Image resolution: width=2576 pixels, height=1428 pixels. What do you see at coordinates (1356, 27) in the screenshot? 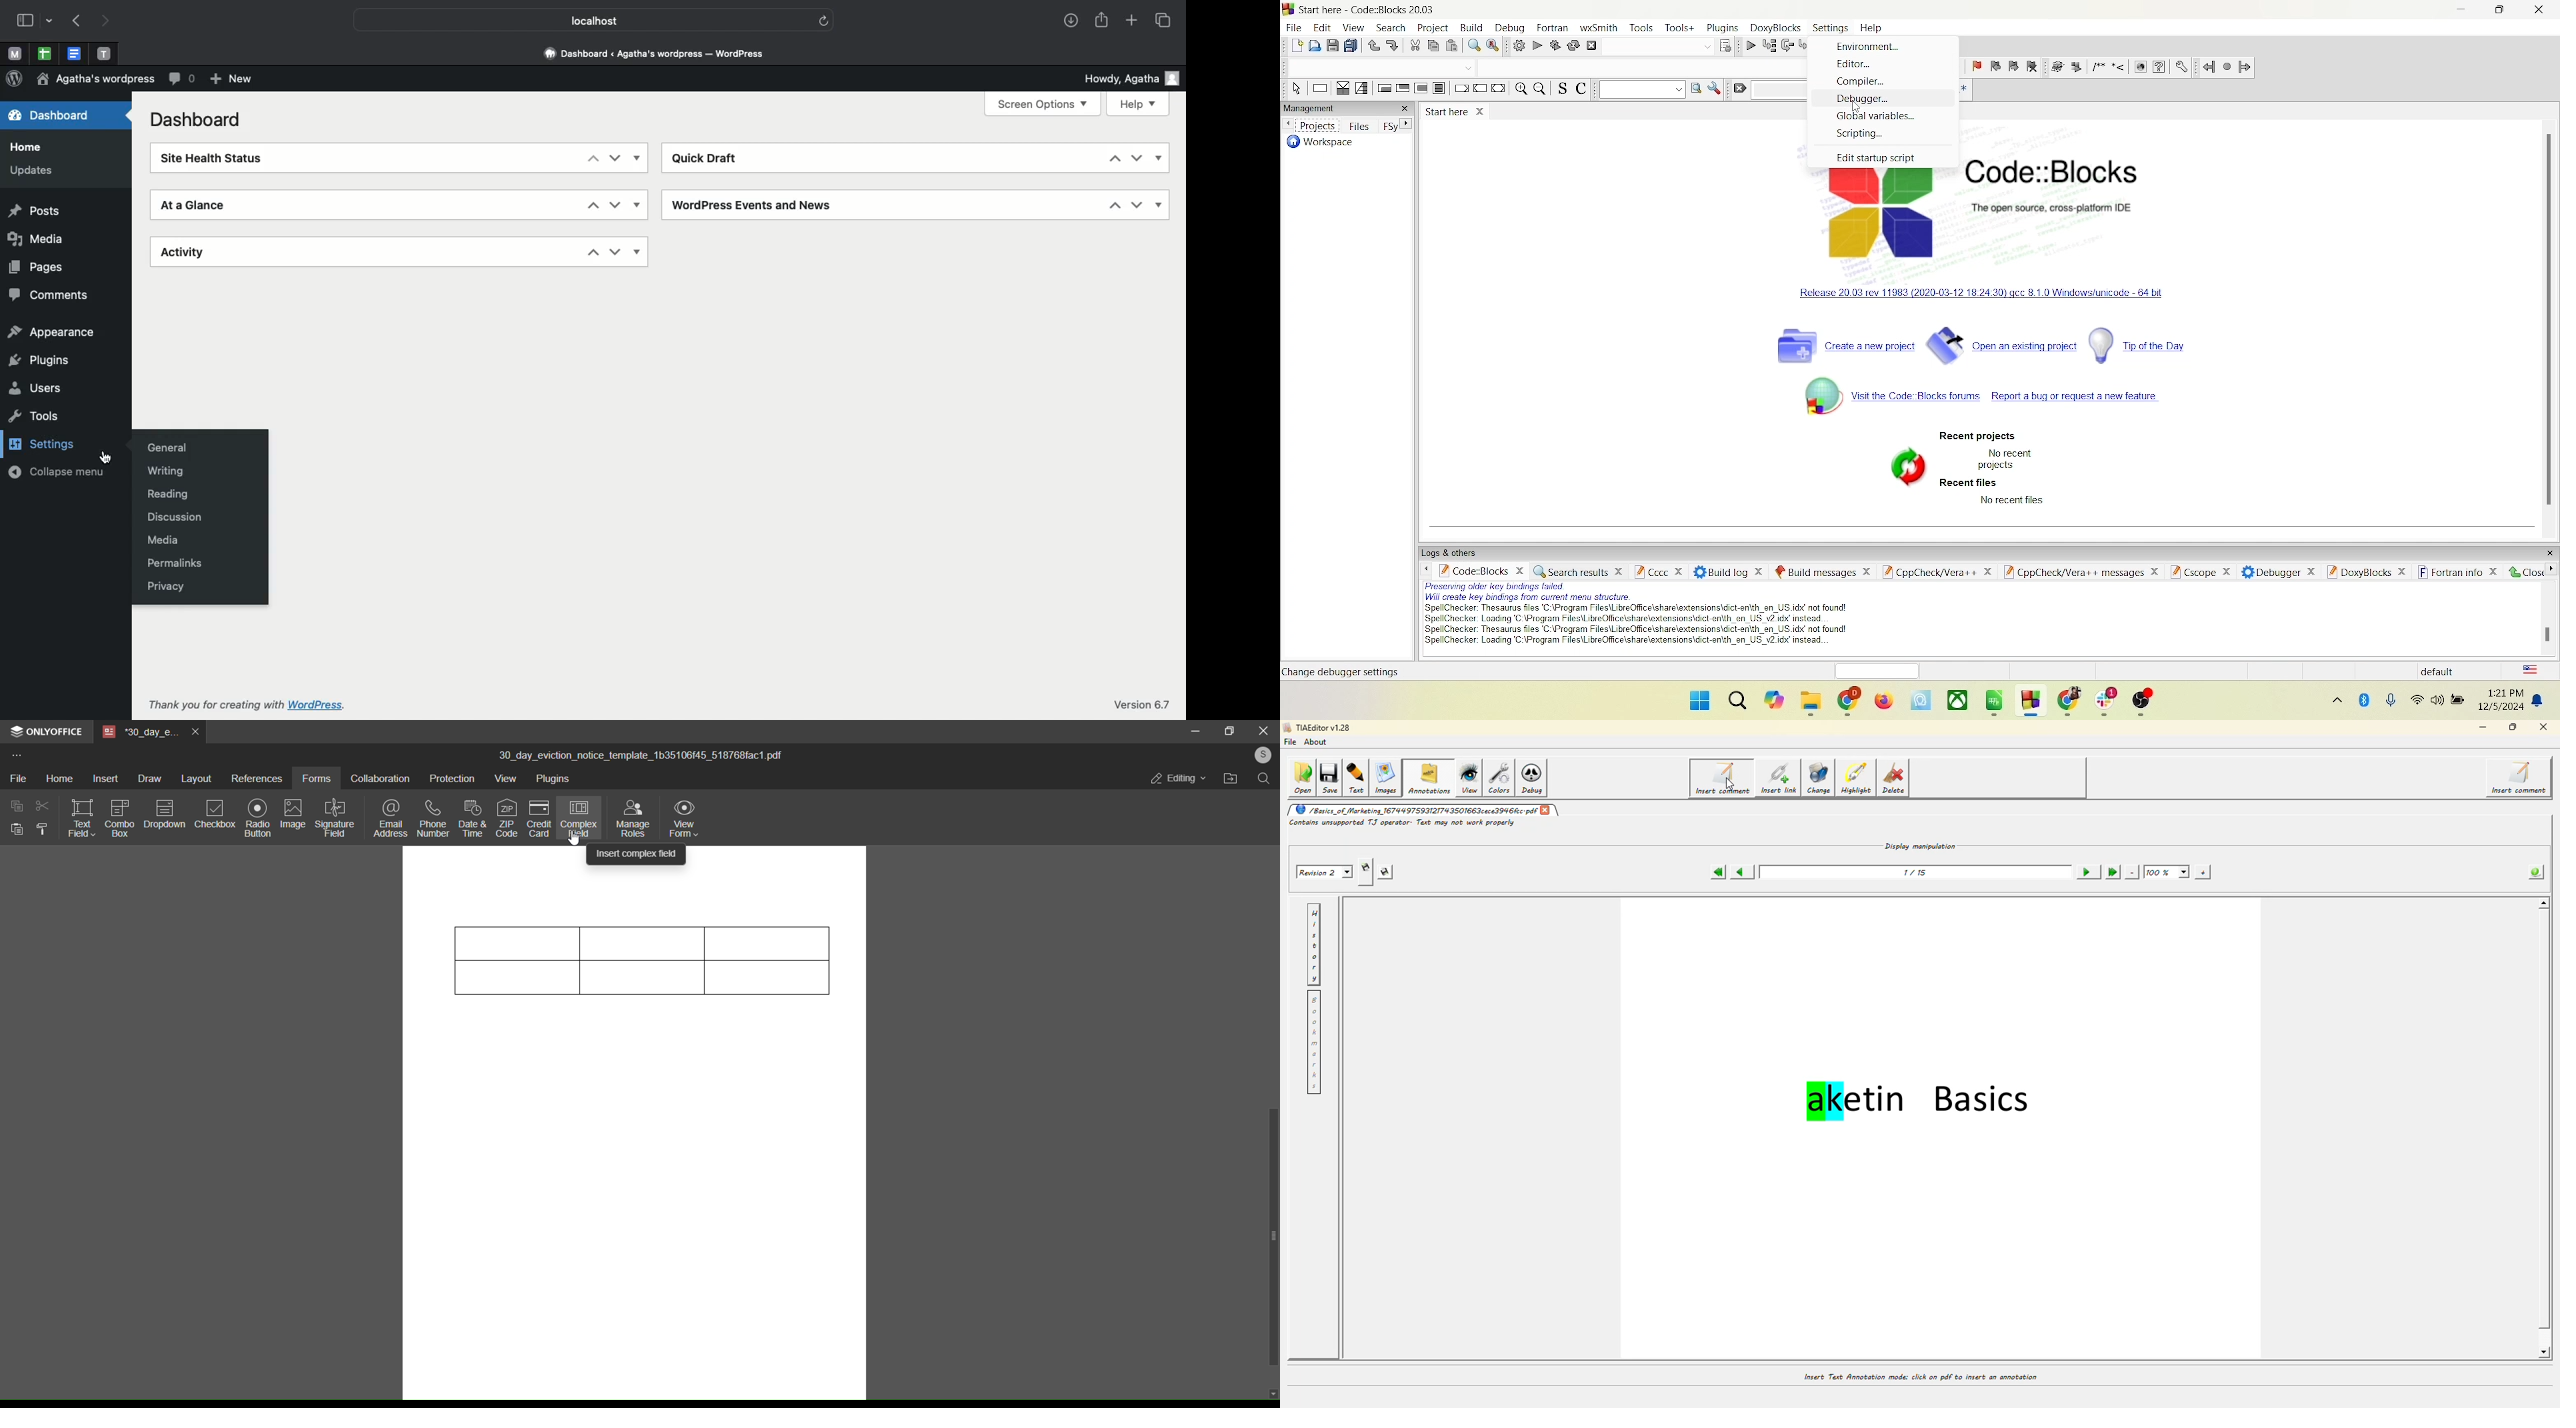
I see `view` at bounding box center [1356, 27].